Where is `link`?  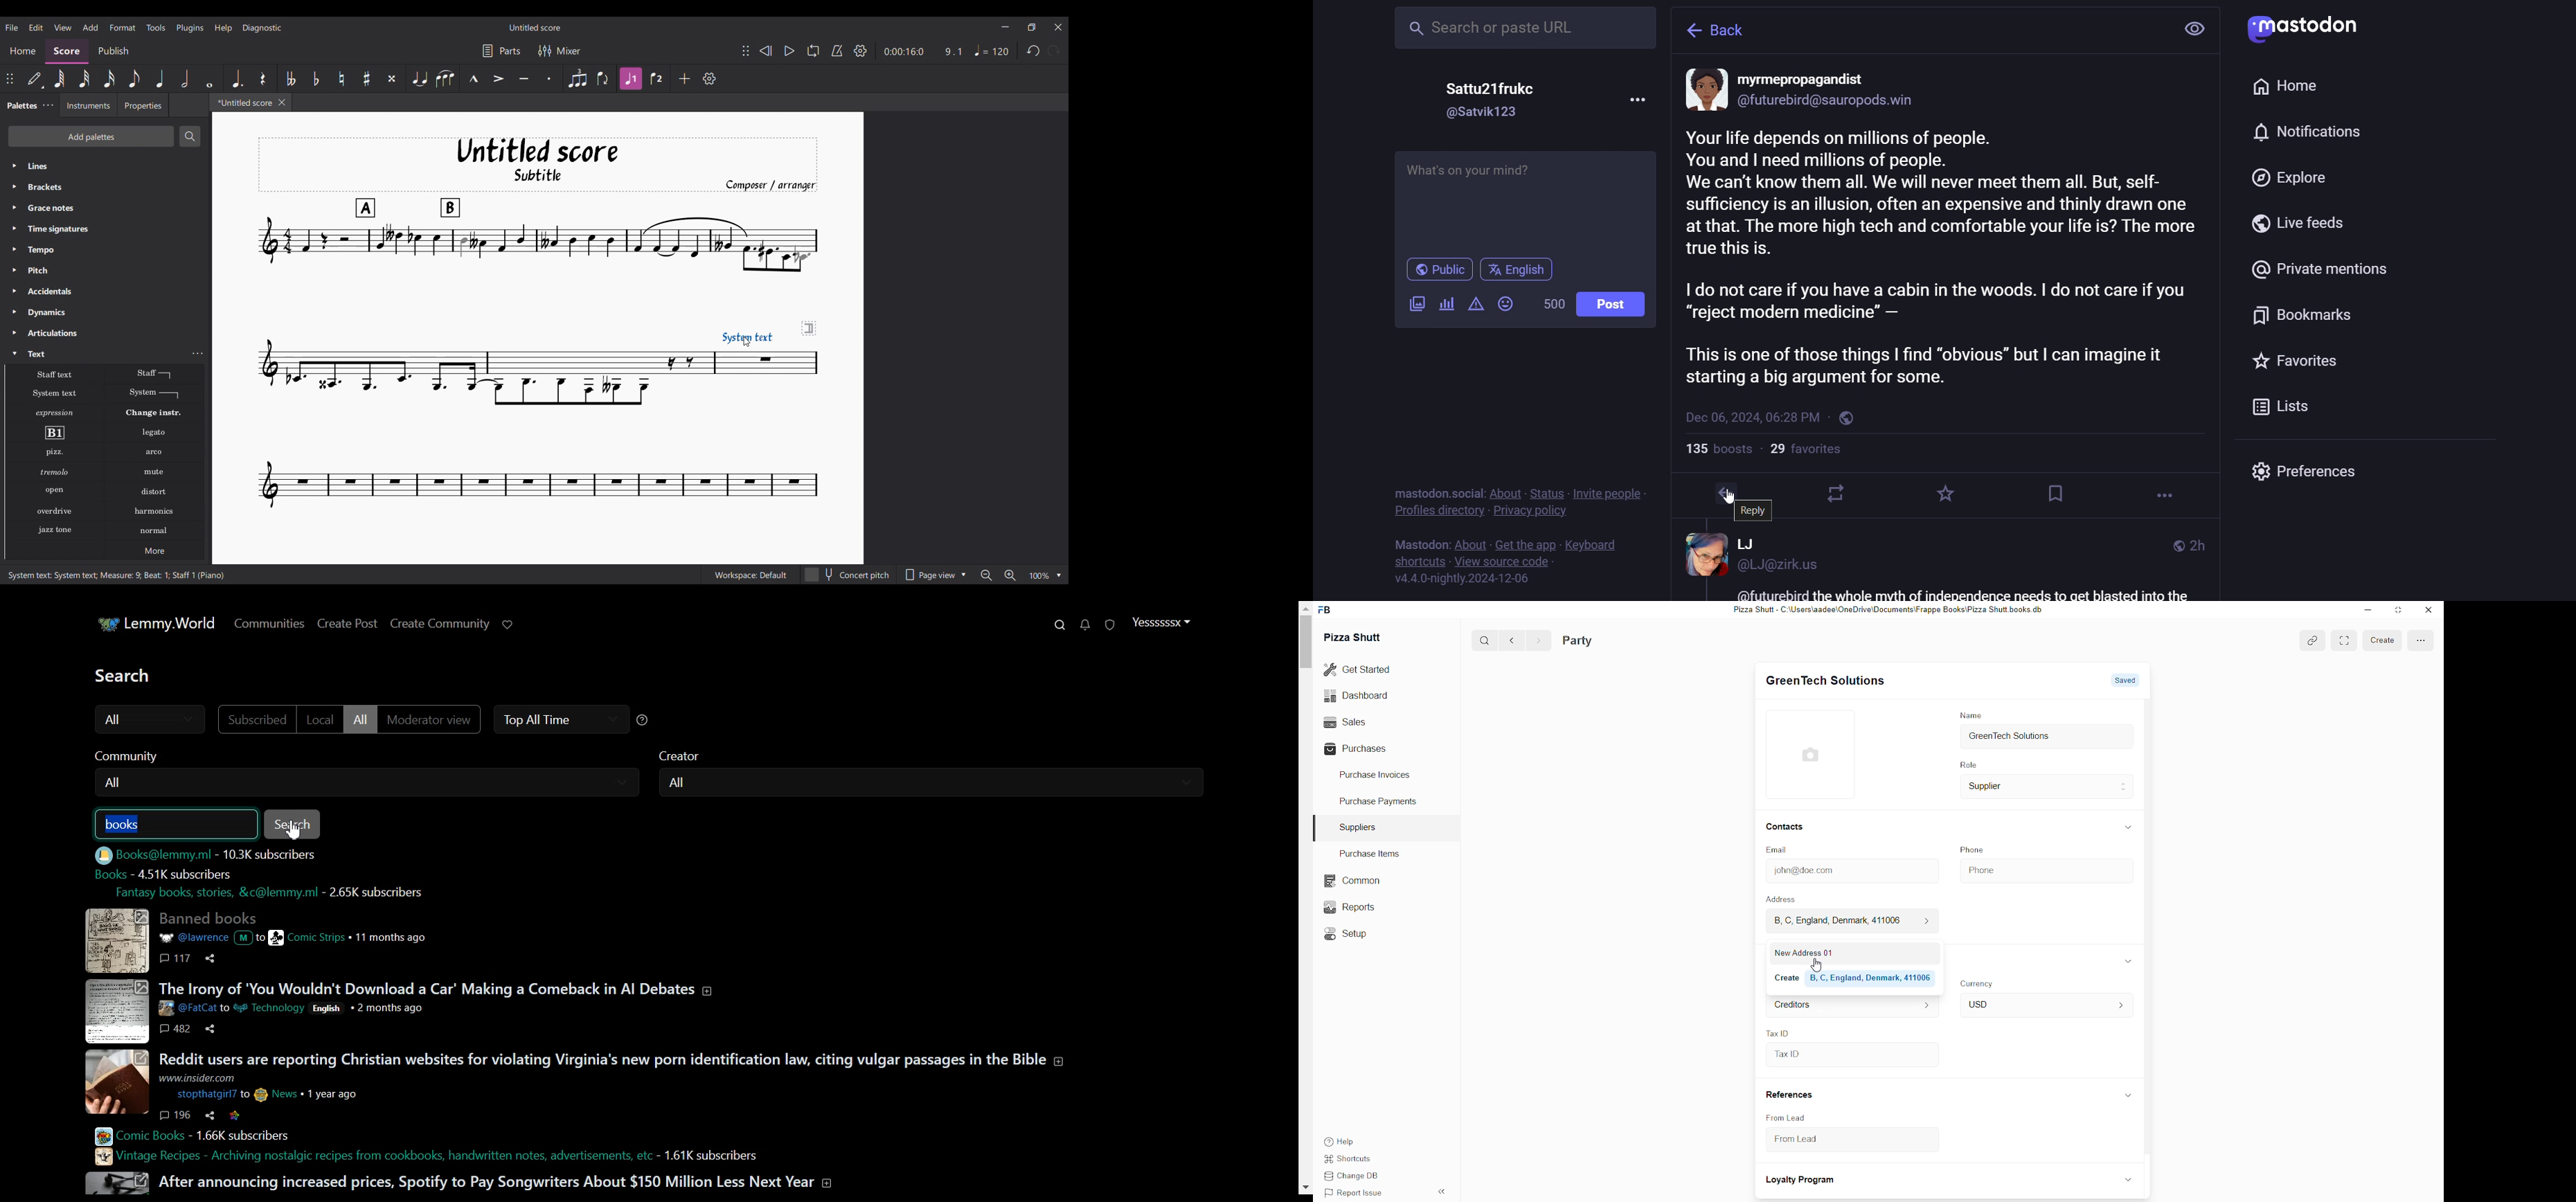
link is located at coordinates (107, 873).